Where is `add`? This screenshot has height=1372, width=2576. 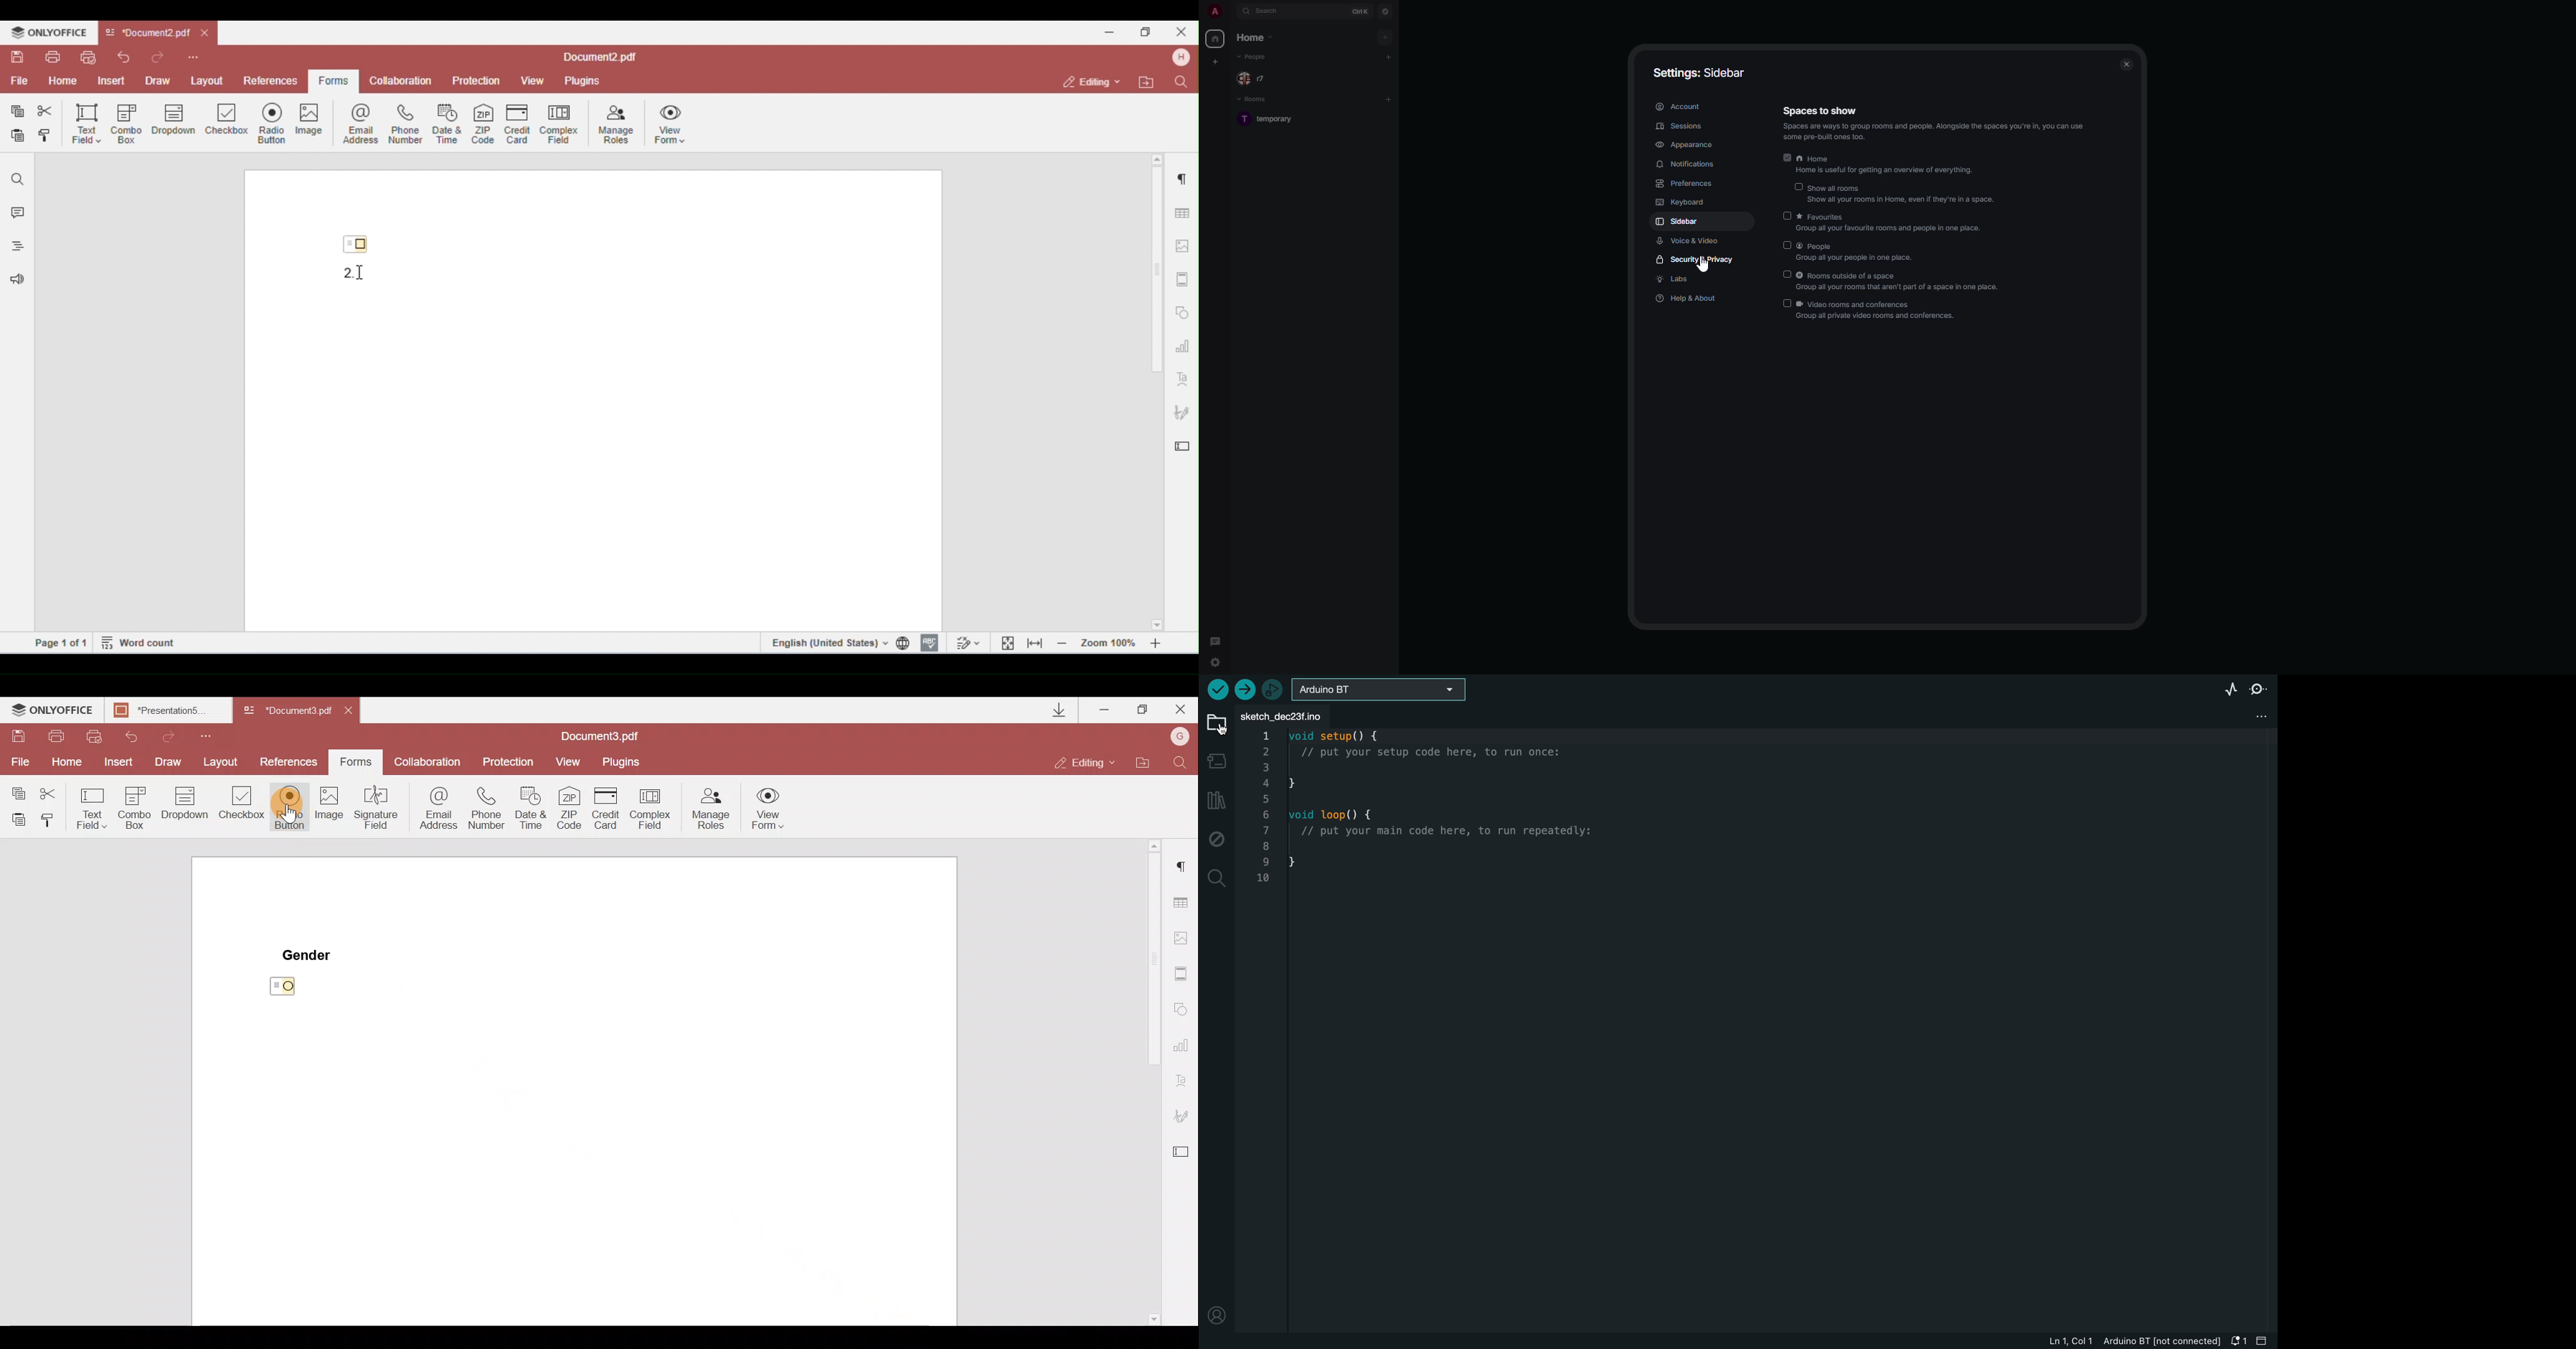 add is located at coordinates (1389, 56).